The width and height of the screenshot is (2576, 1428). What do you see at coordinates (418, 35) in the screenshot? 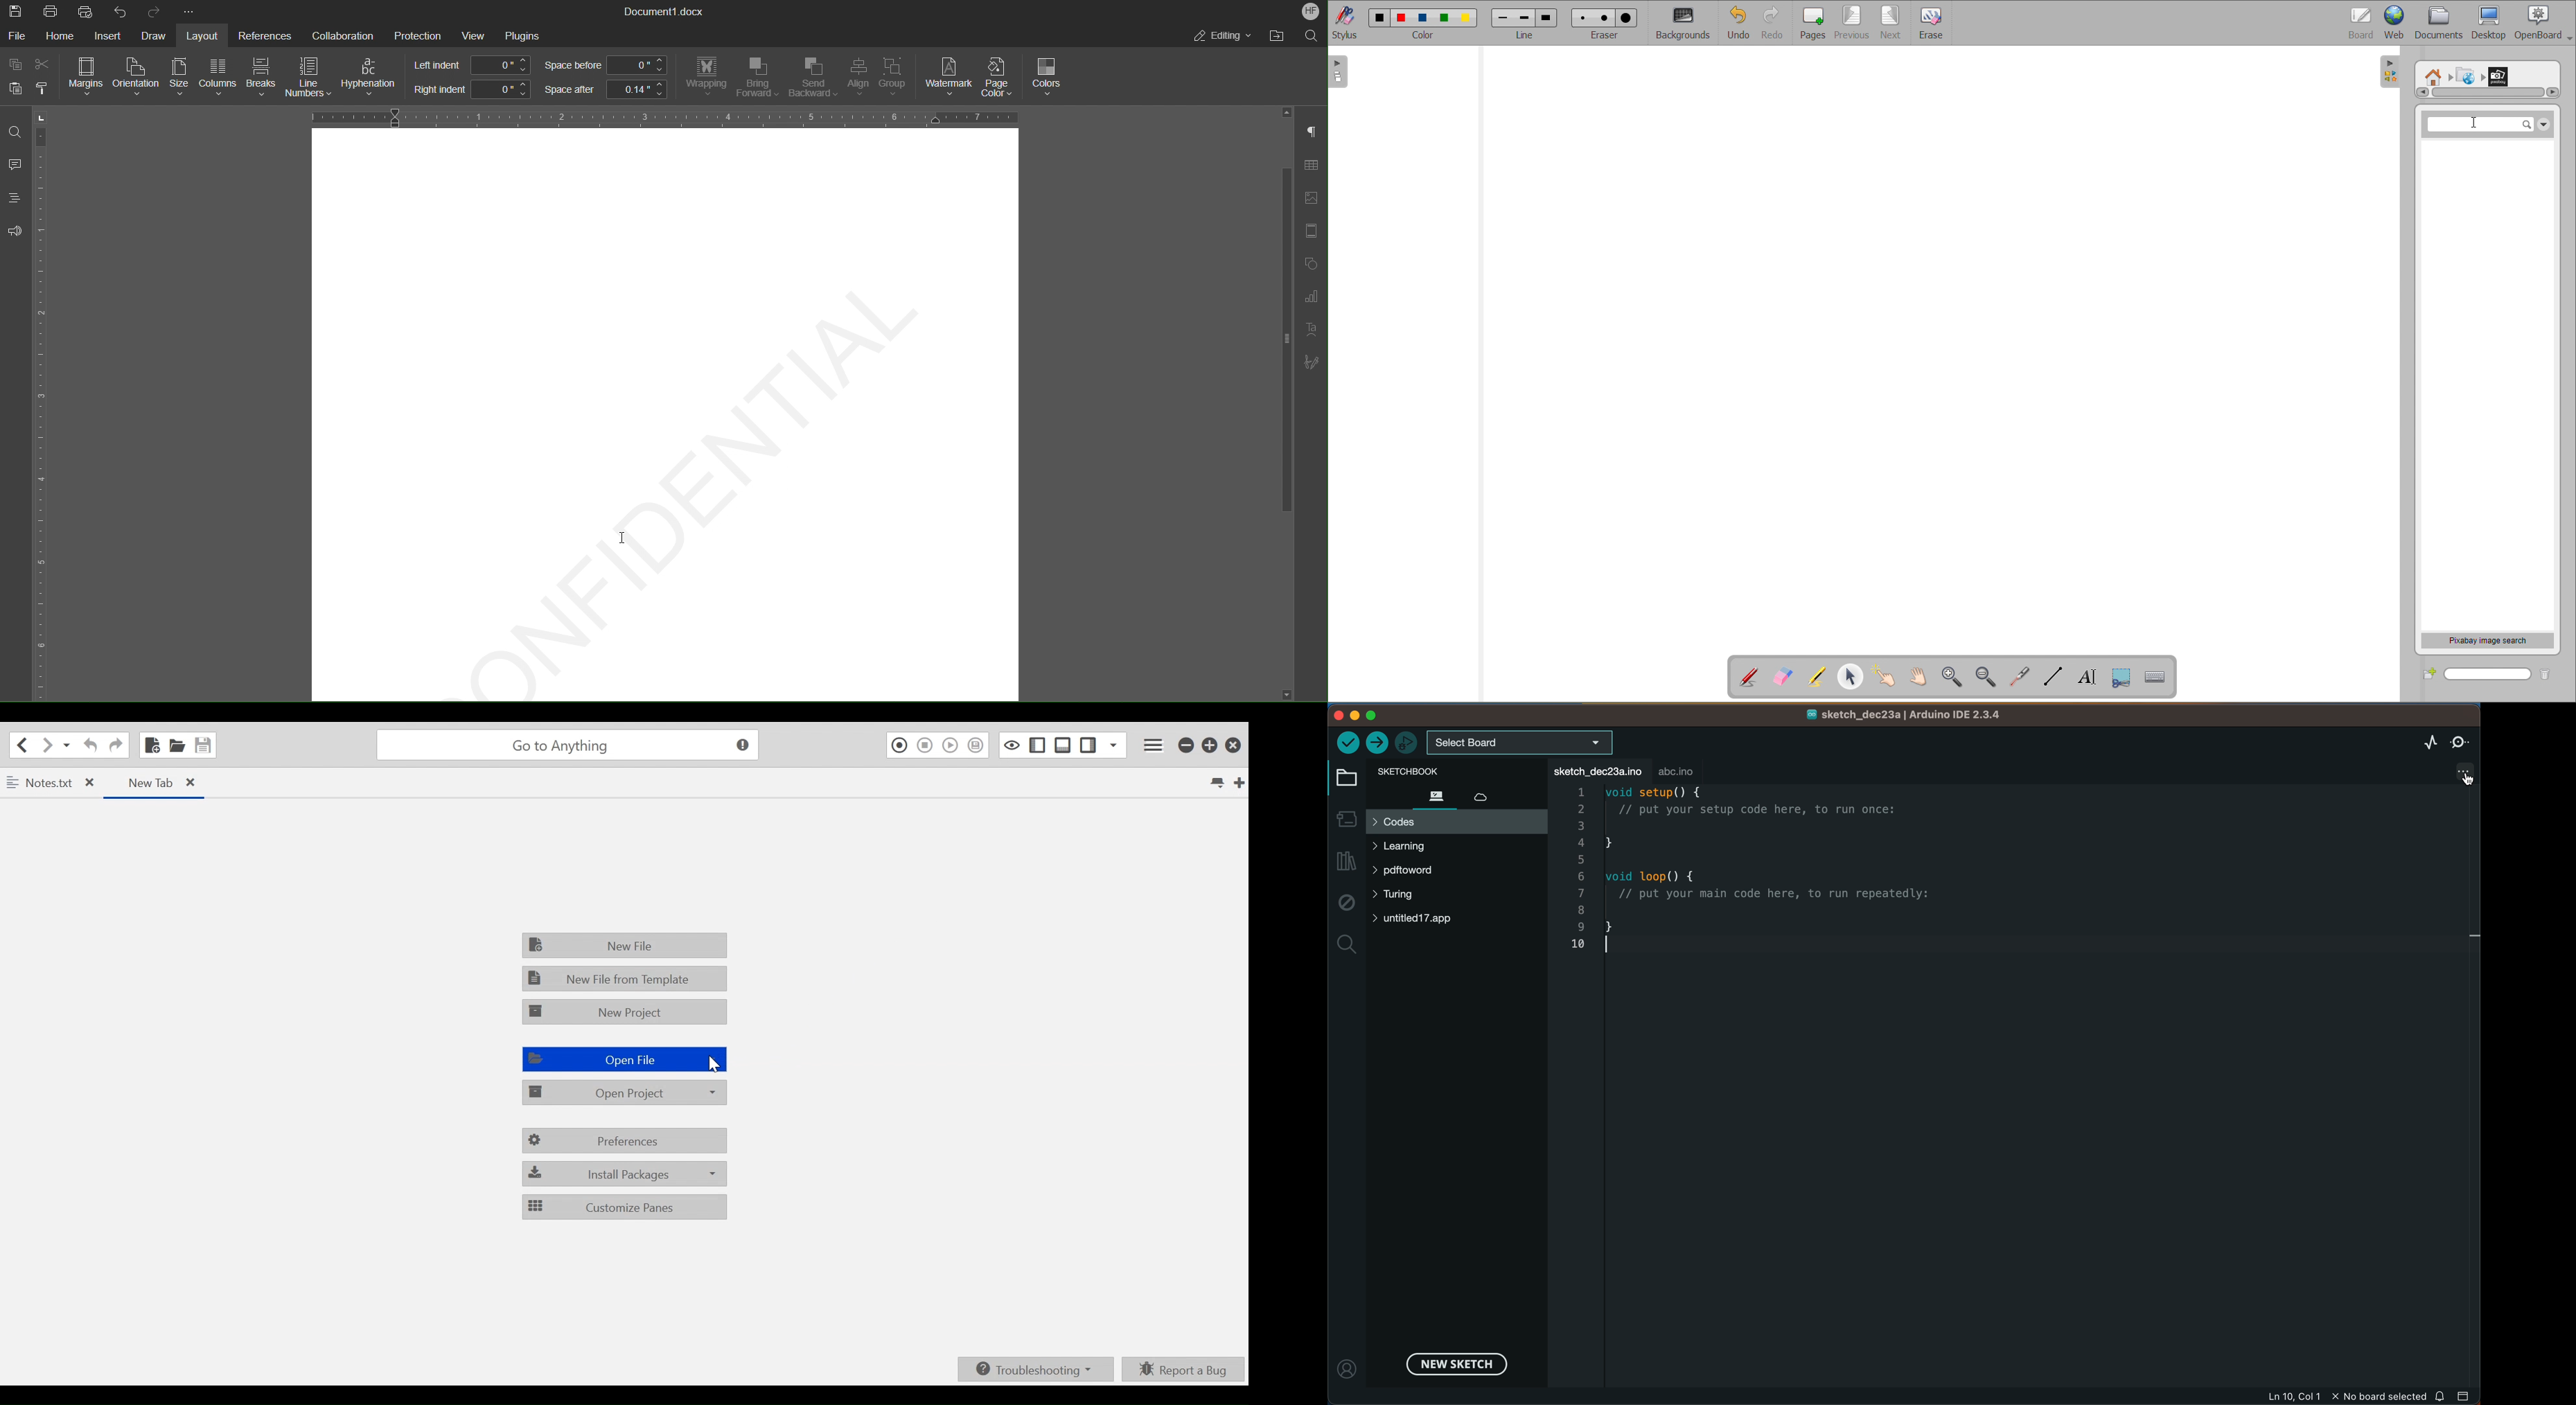
I see `Protection` at bounding box center [418, 35].